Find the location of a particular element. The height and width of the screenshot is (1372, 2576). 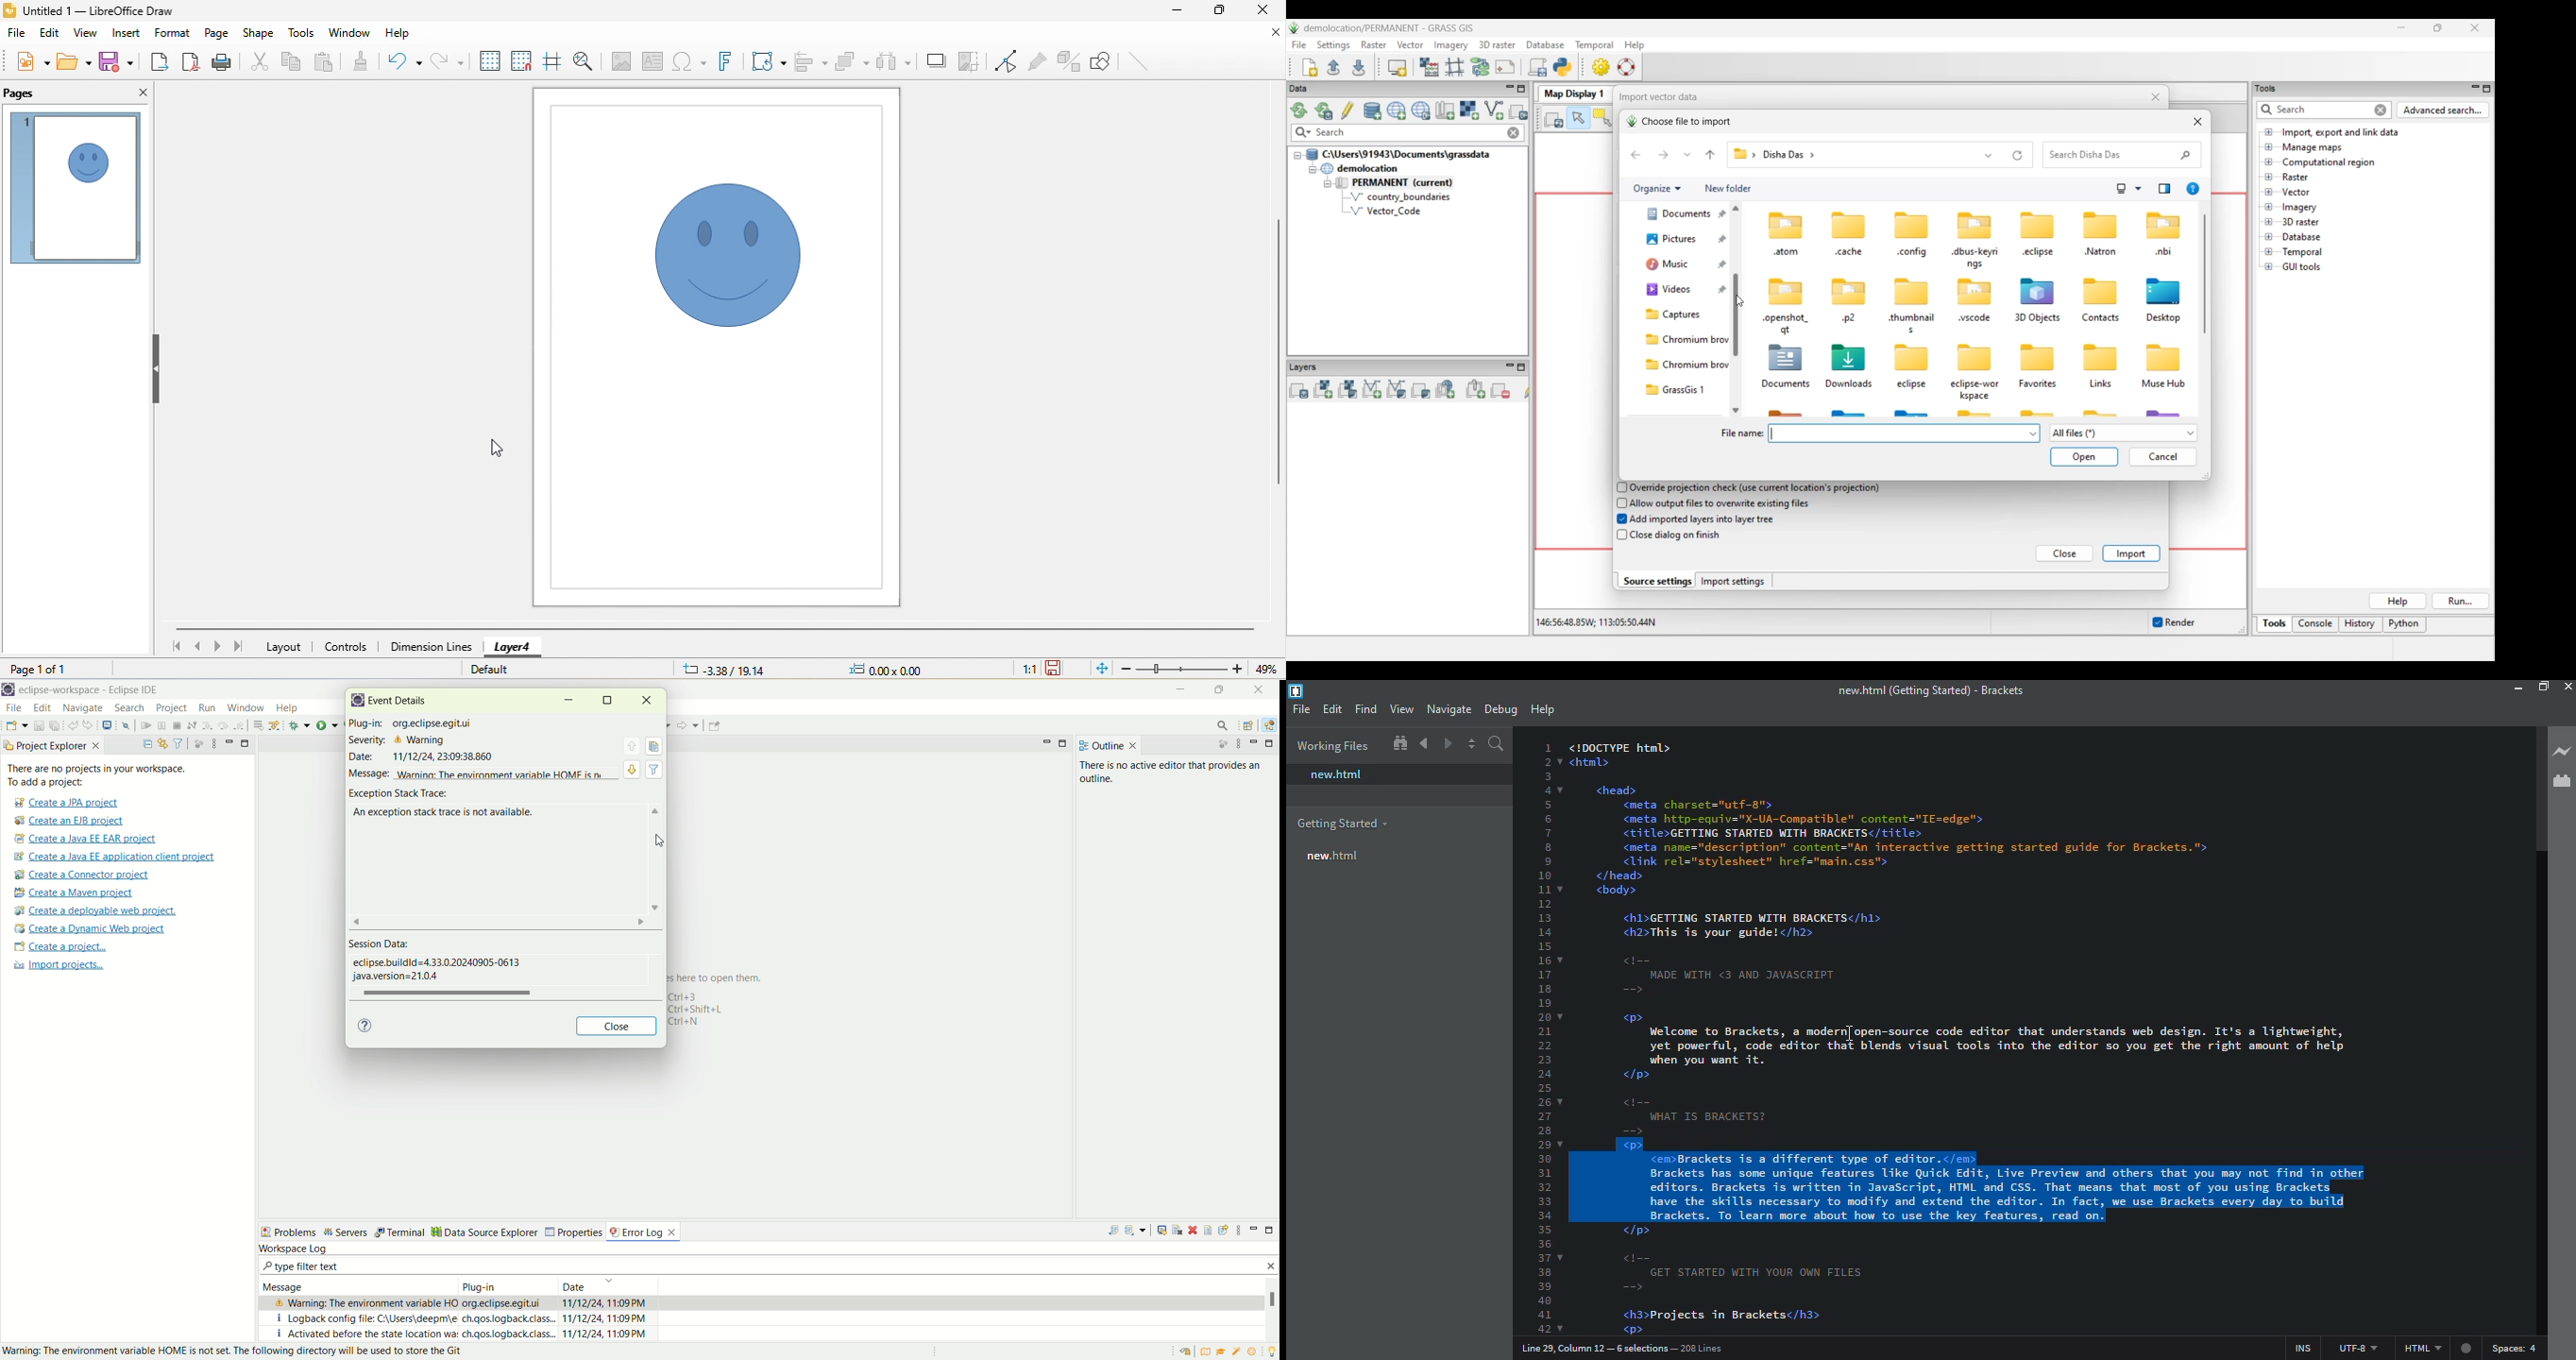

maximize is located at coordinates (1219, 13).